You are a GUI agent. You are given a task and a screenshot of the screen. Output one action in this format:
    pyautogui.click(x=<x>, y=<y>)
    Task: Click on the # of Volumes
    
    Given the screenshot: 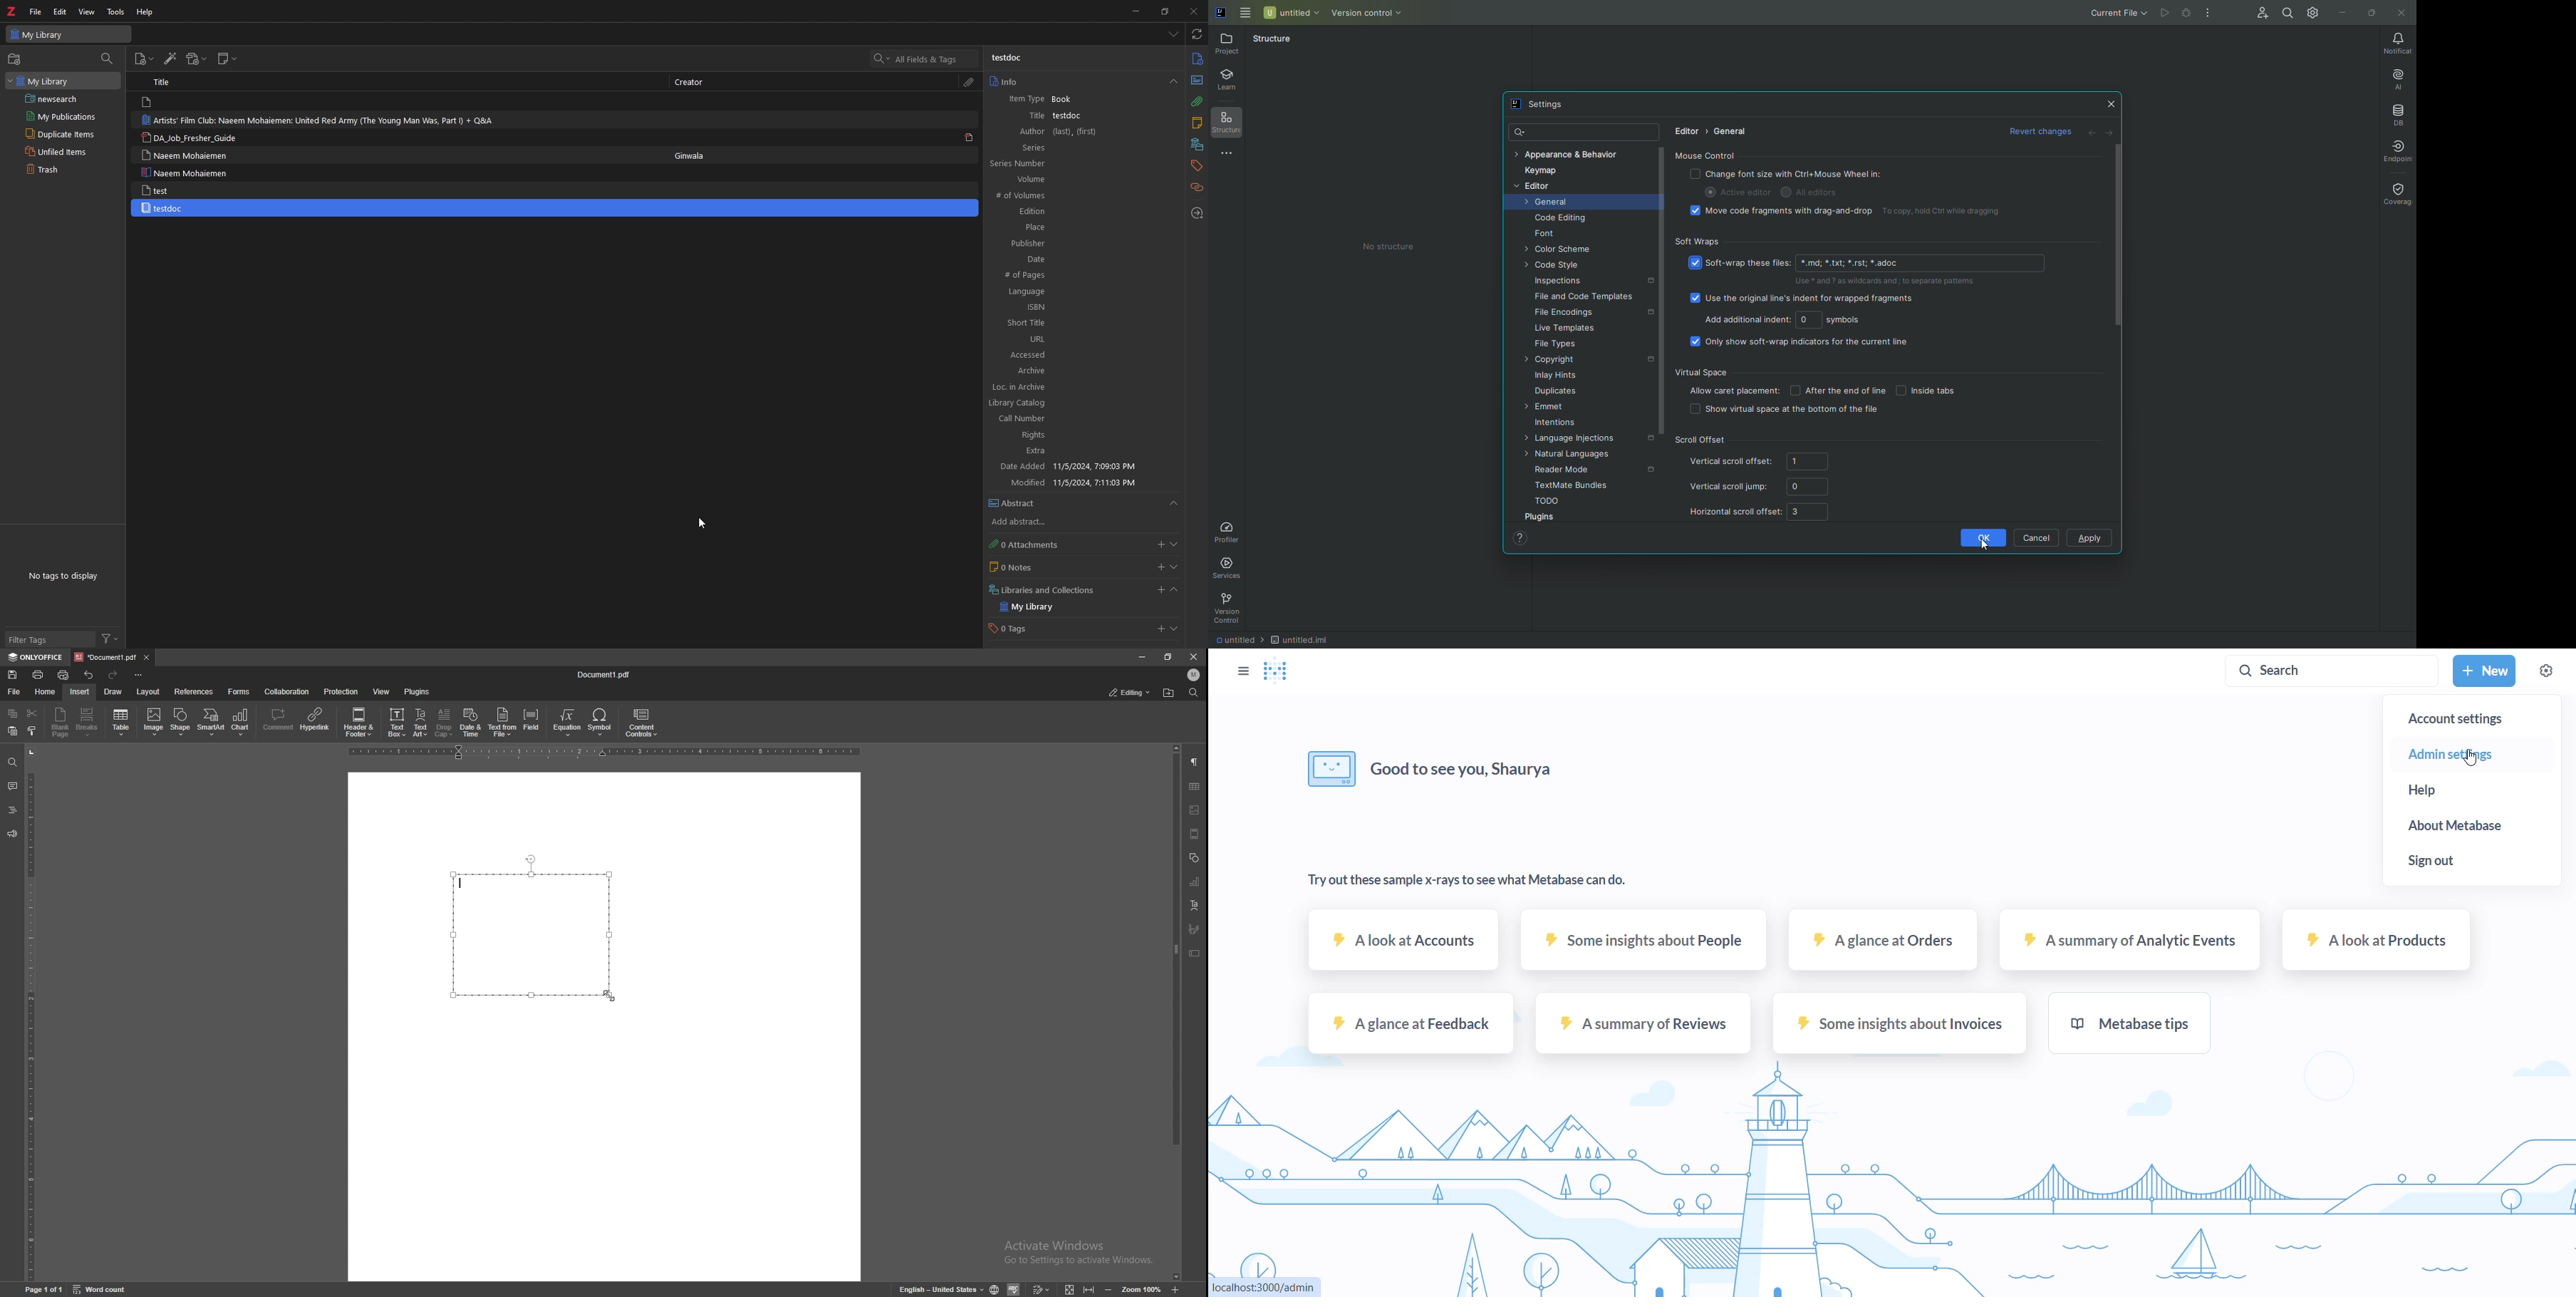 What is the action you would take?
    pyautogui.click(x=1072, y=196)
    